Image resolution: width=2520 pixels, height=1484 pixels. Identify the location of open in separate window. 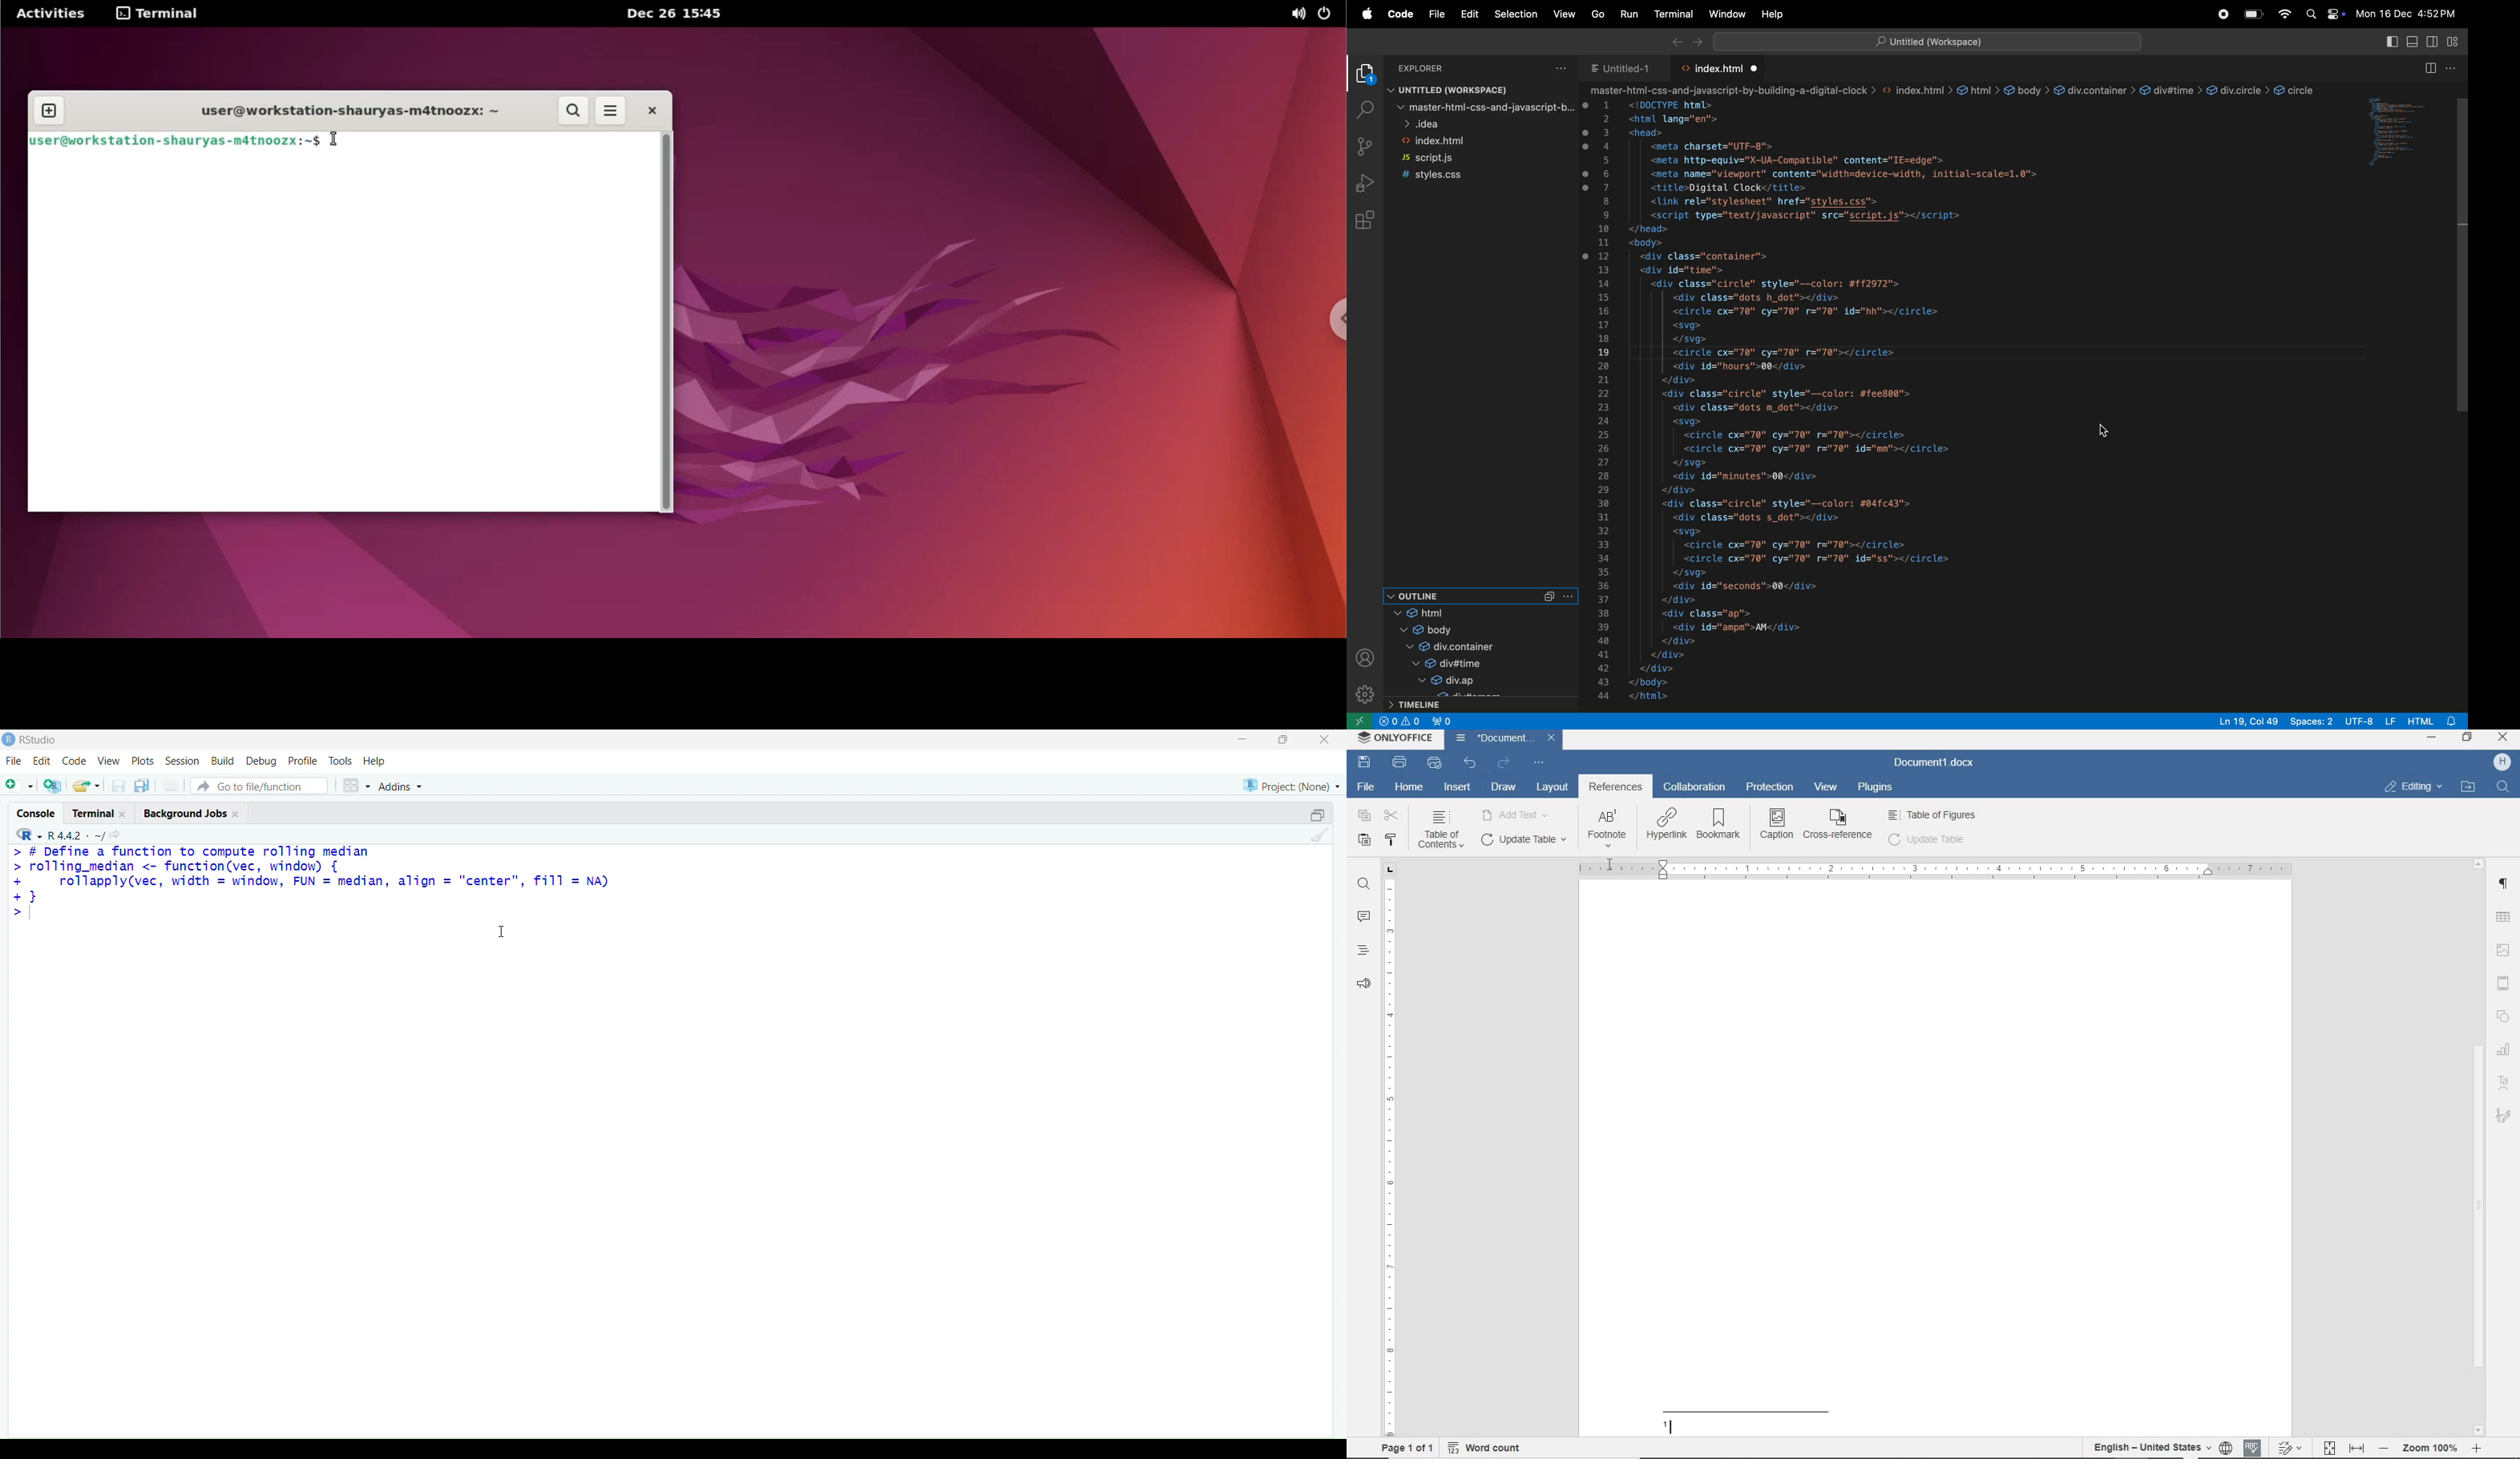
(1317, 815).